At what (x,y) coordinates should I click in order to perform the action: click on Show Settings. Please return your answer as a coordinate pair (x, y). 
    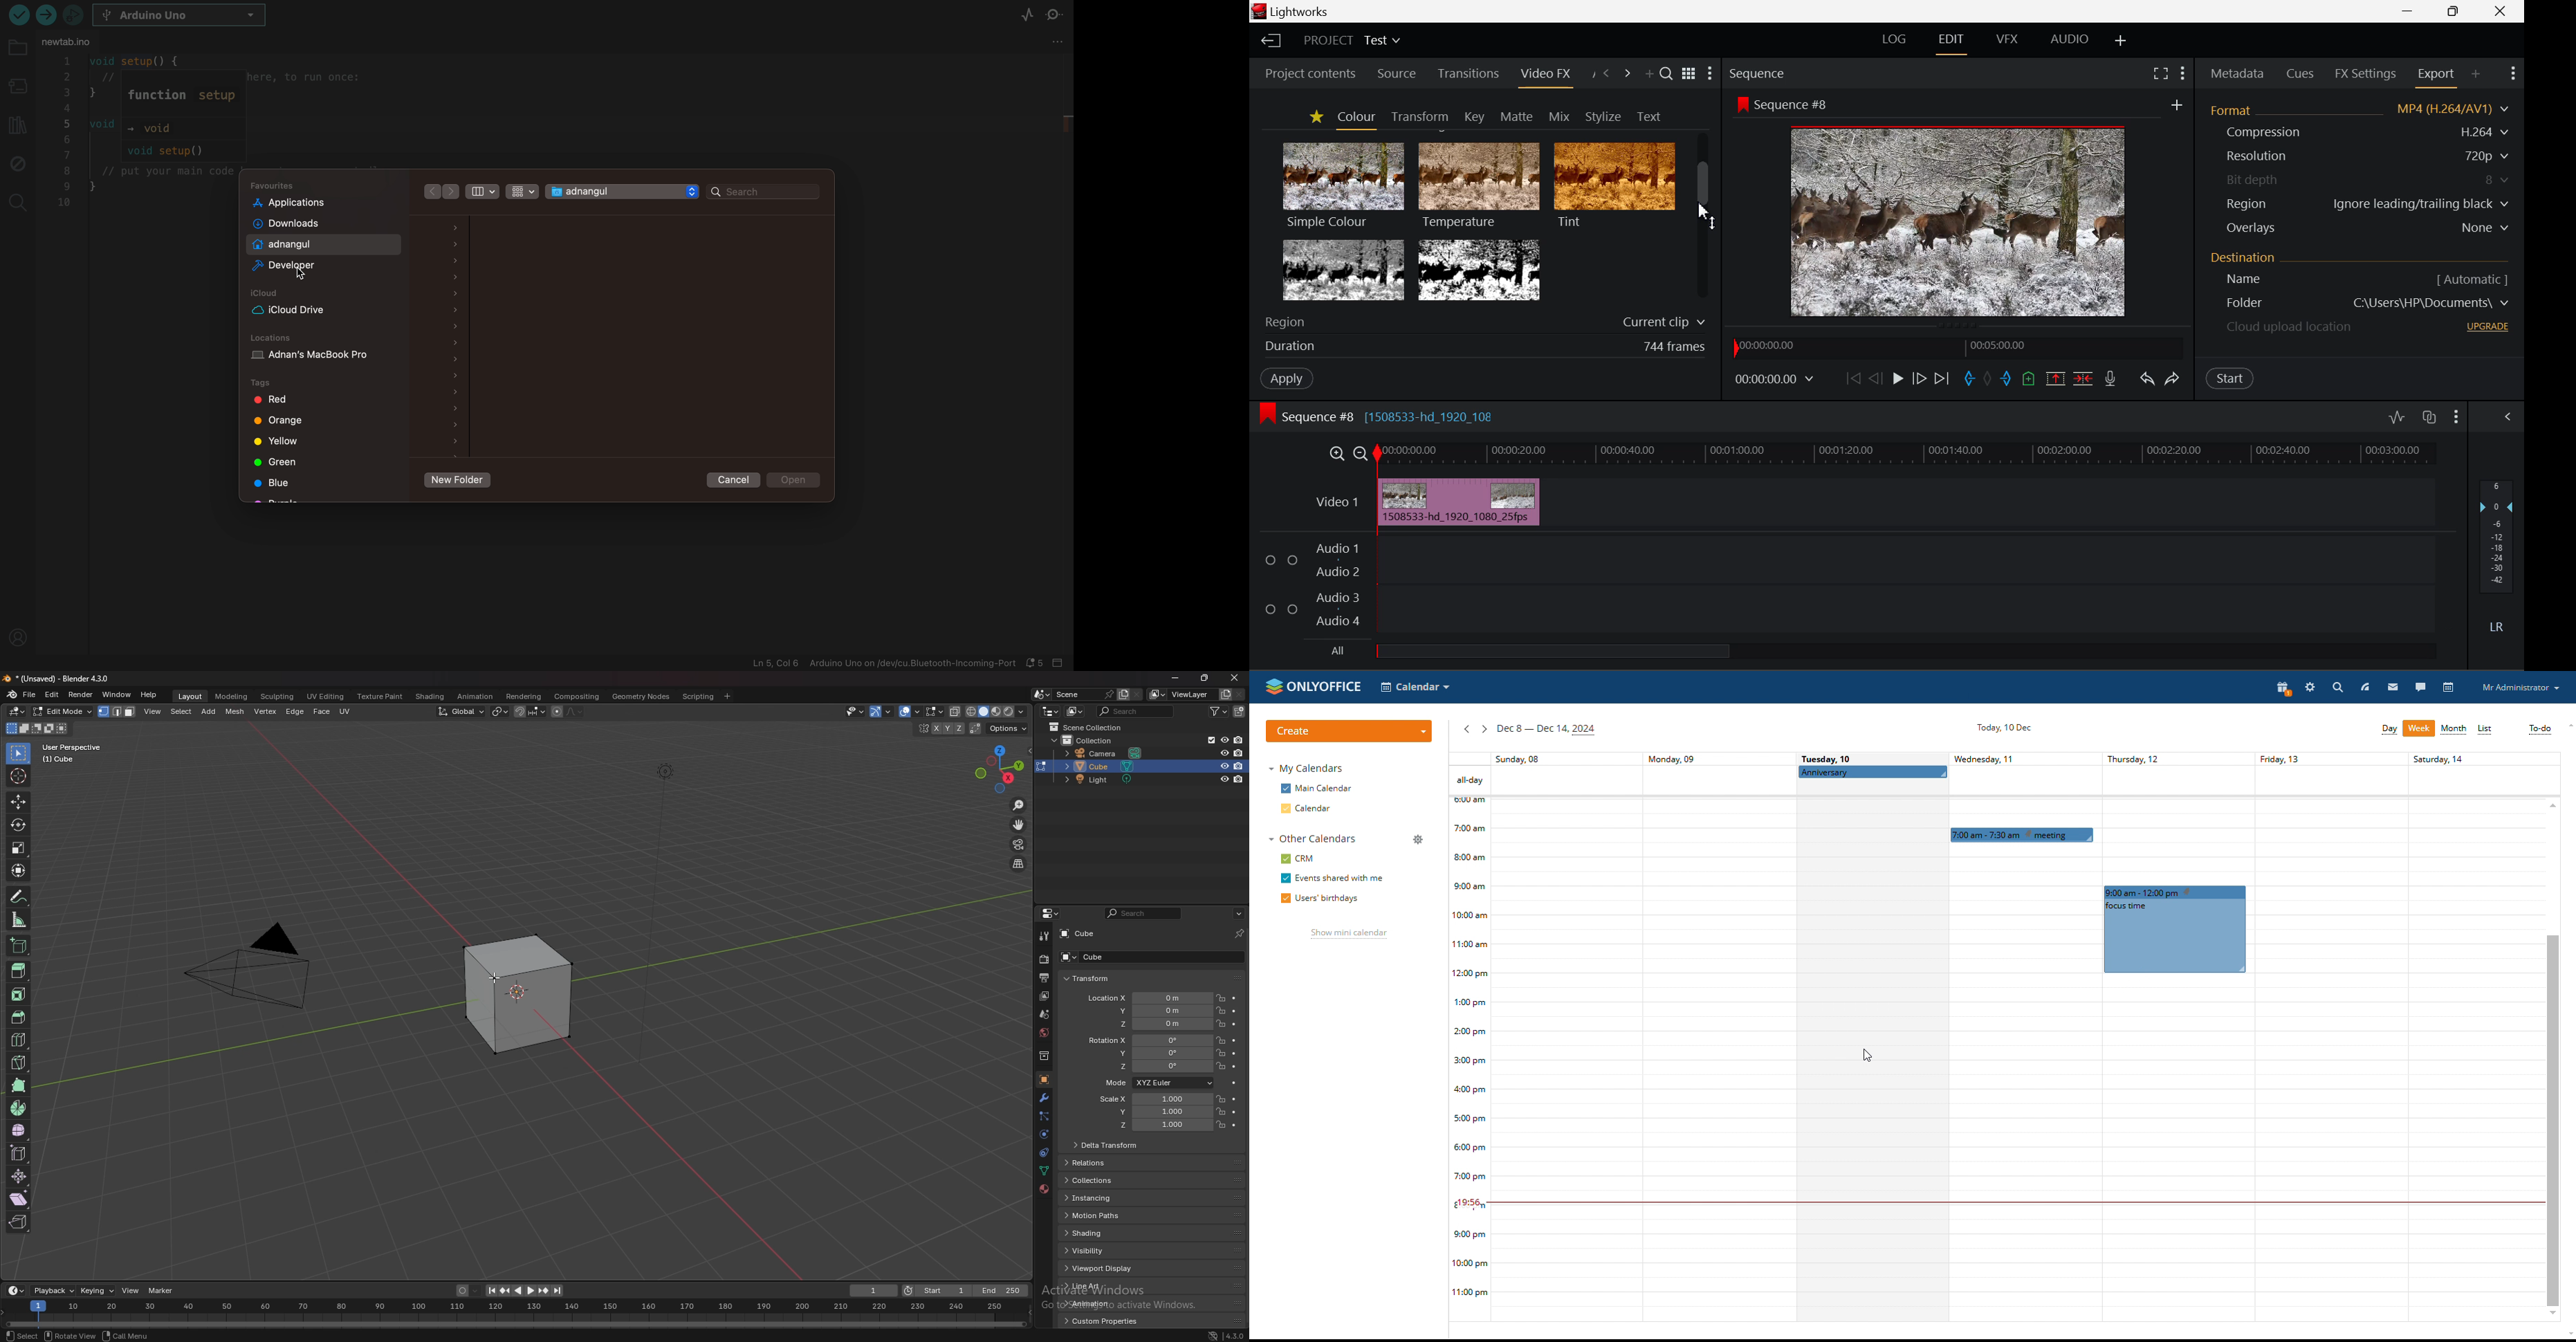
    Looking at the image, I should click on (2458, 415).